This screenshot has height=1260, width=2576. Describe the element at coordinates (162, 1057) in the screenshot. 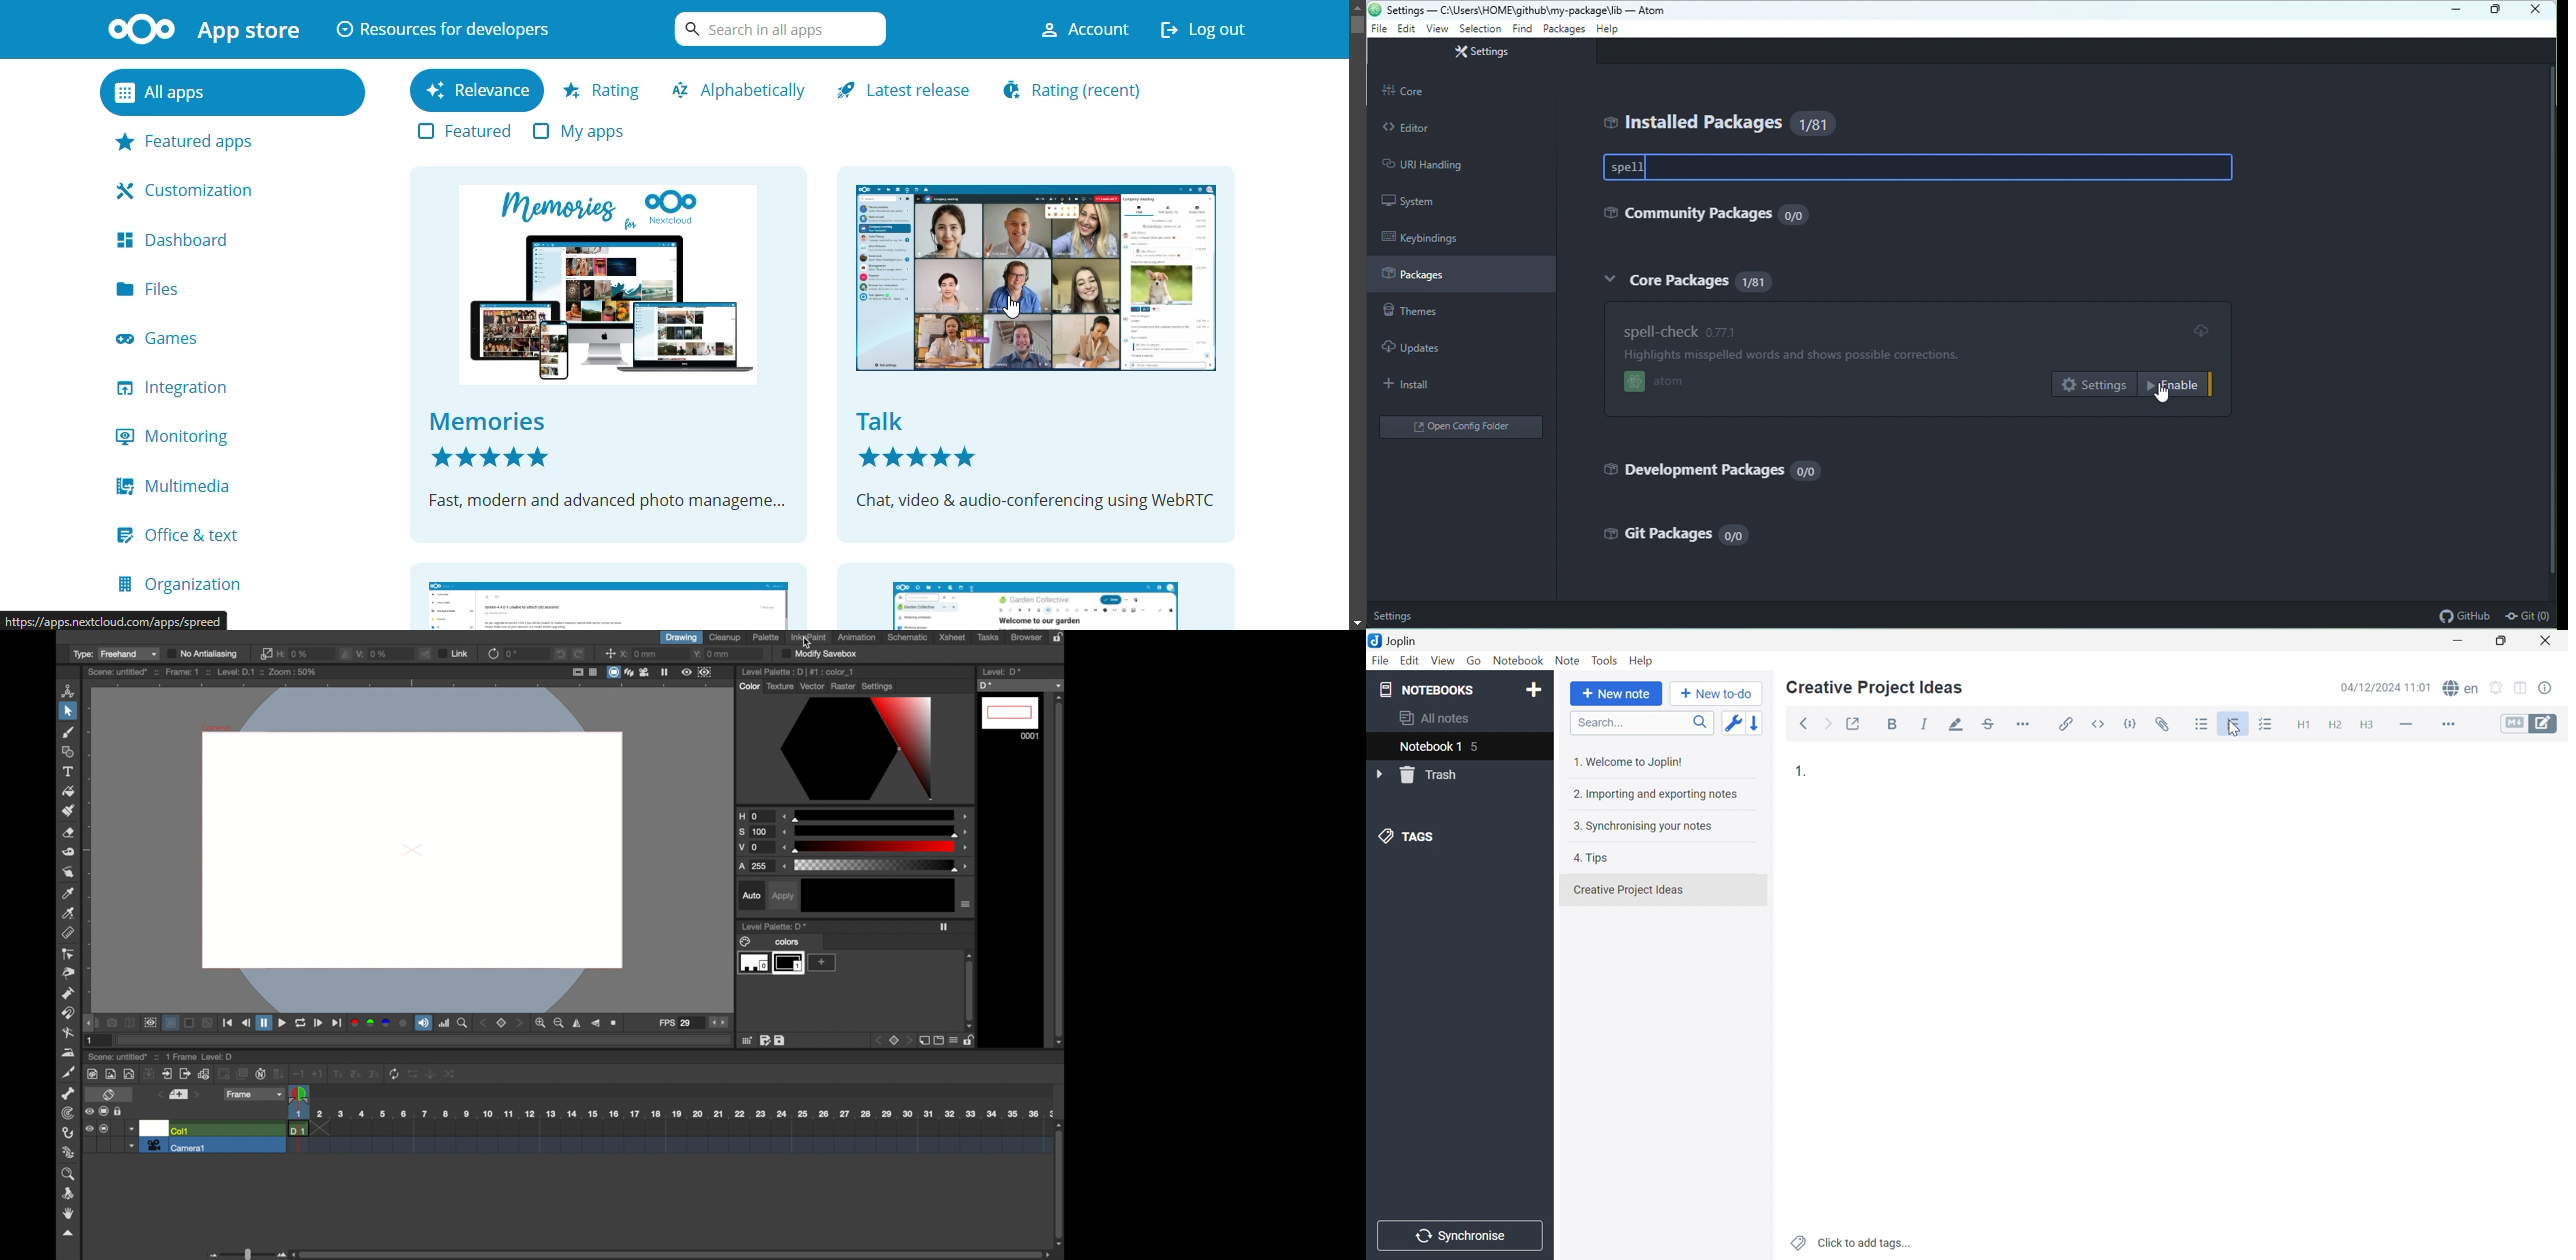

I see `scene: untitled* :: 1 Frame Level: D` at that location.